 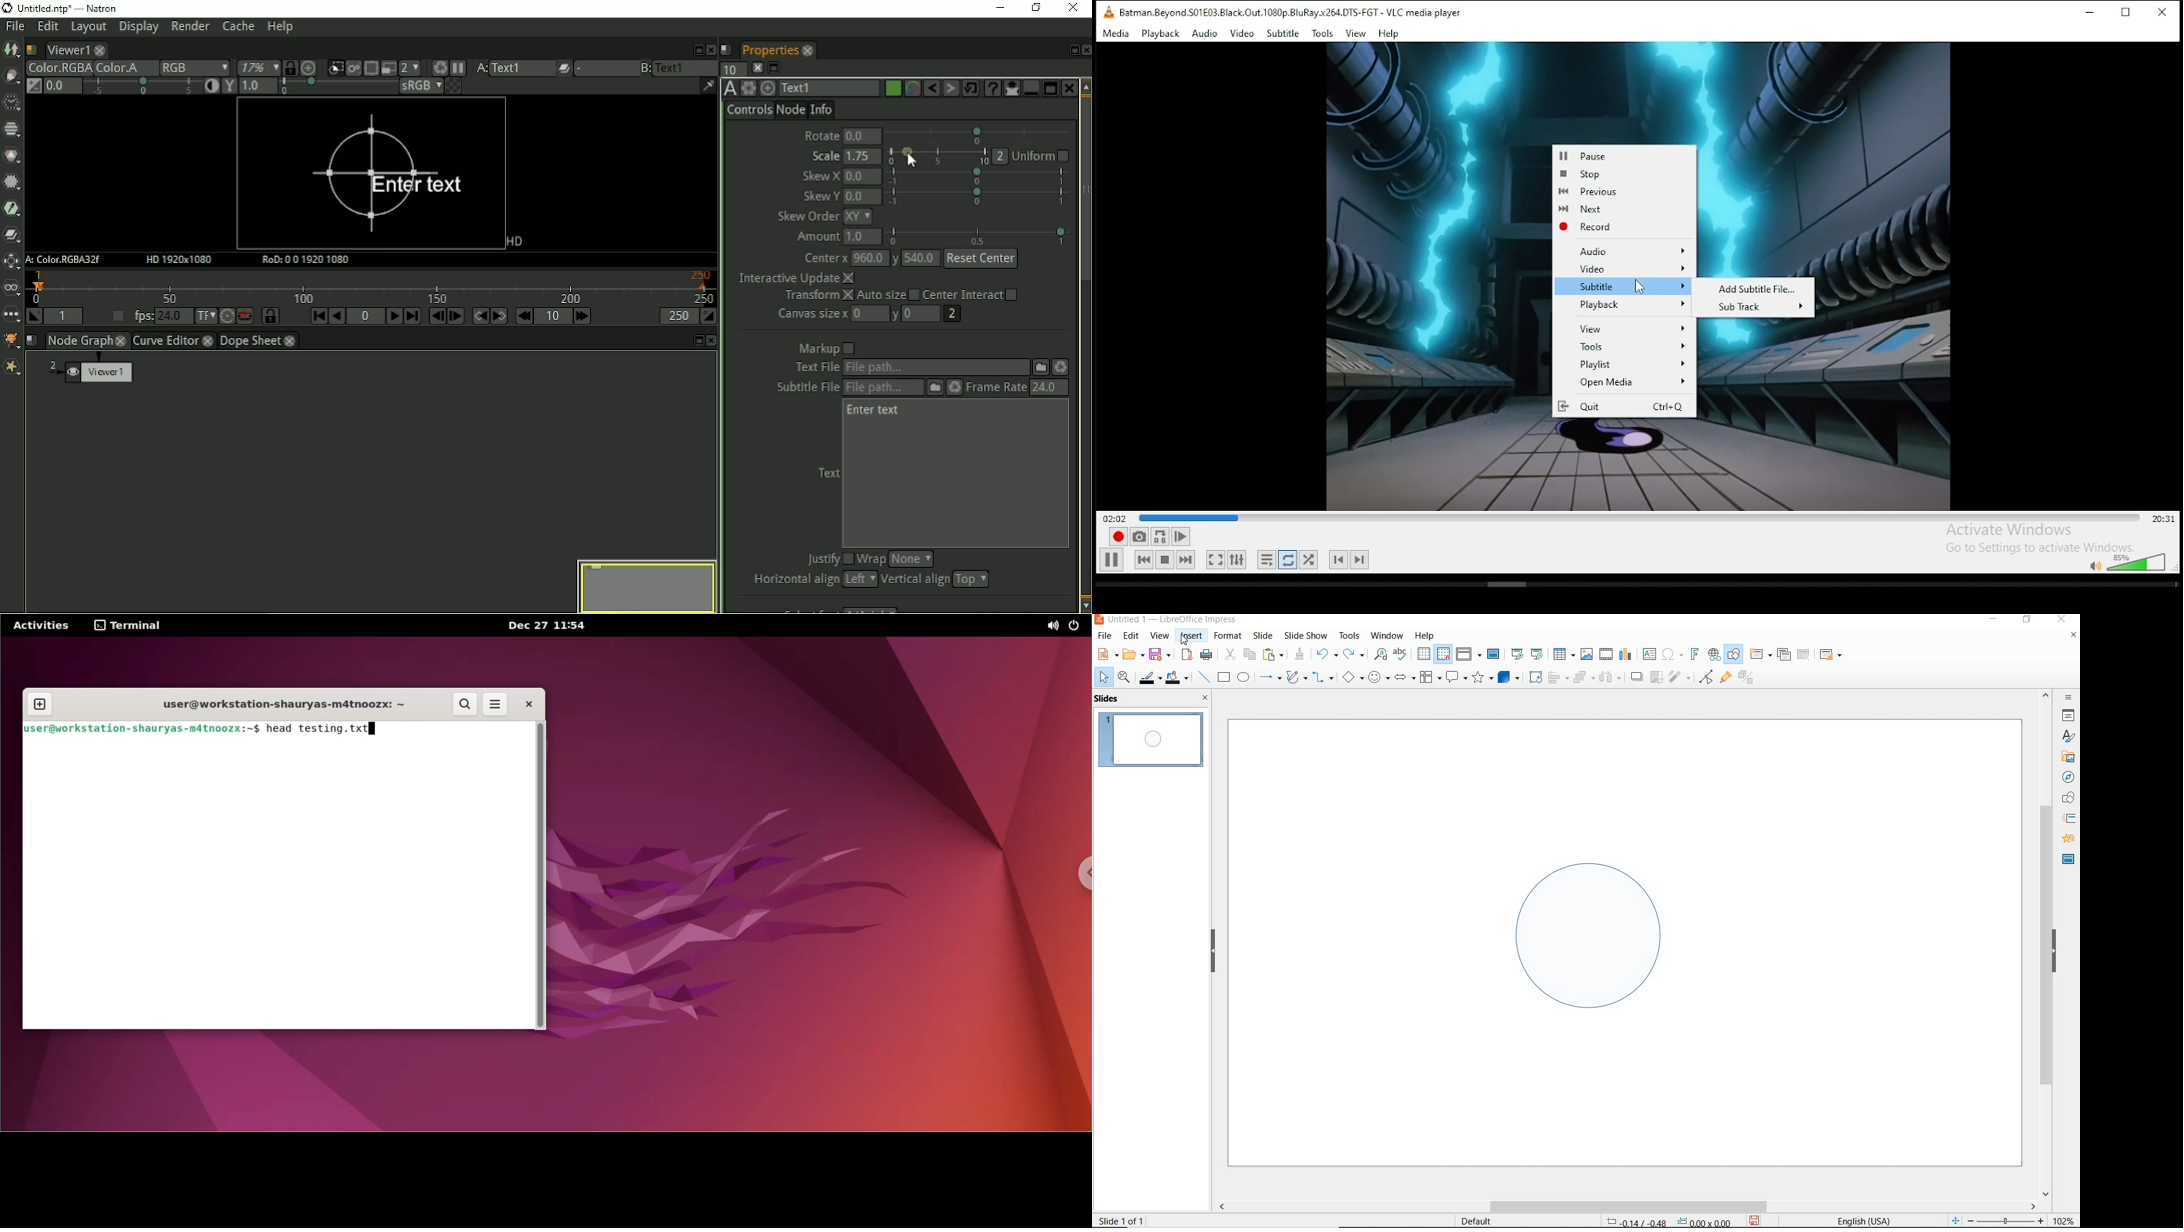 What do you see at coordinates (1249, 655) in the screenshot?
I see `copy` at bounding box center [1249, 655].